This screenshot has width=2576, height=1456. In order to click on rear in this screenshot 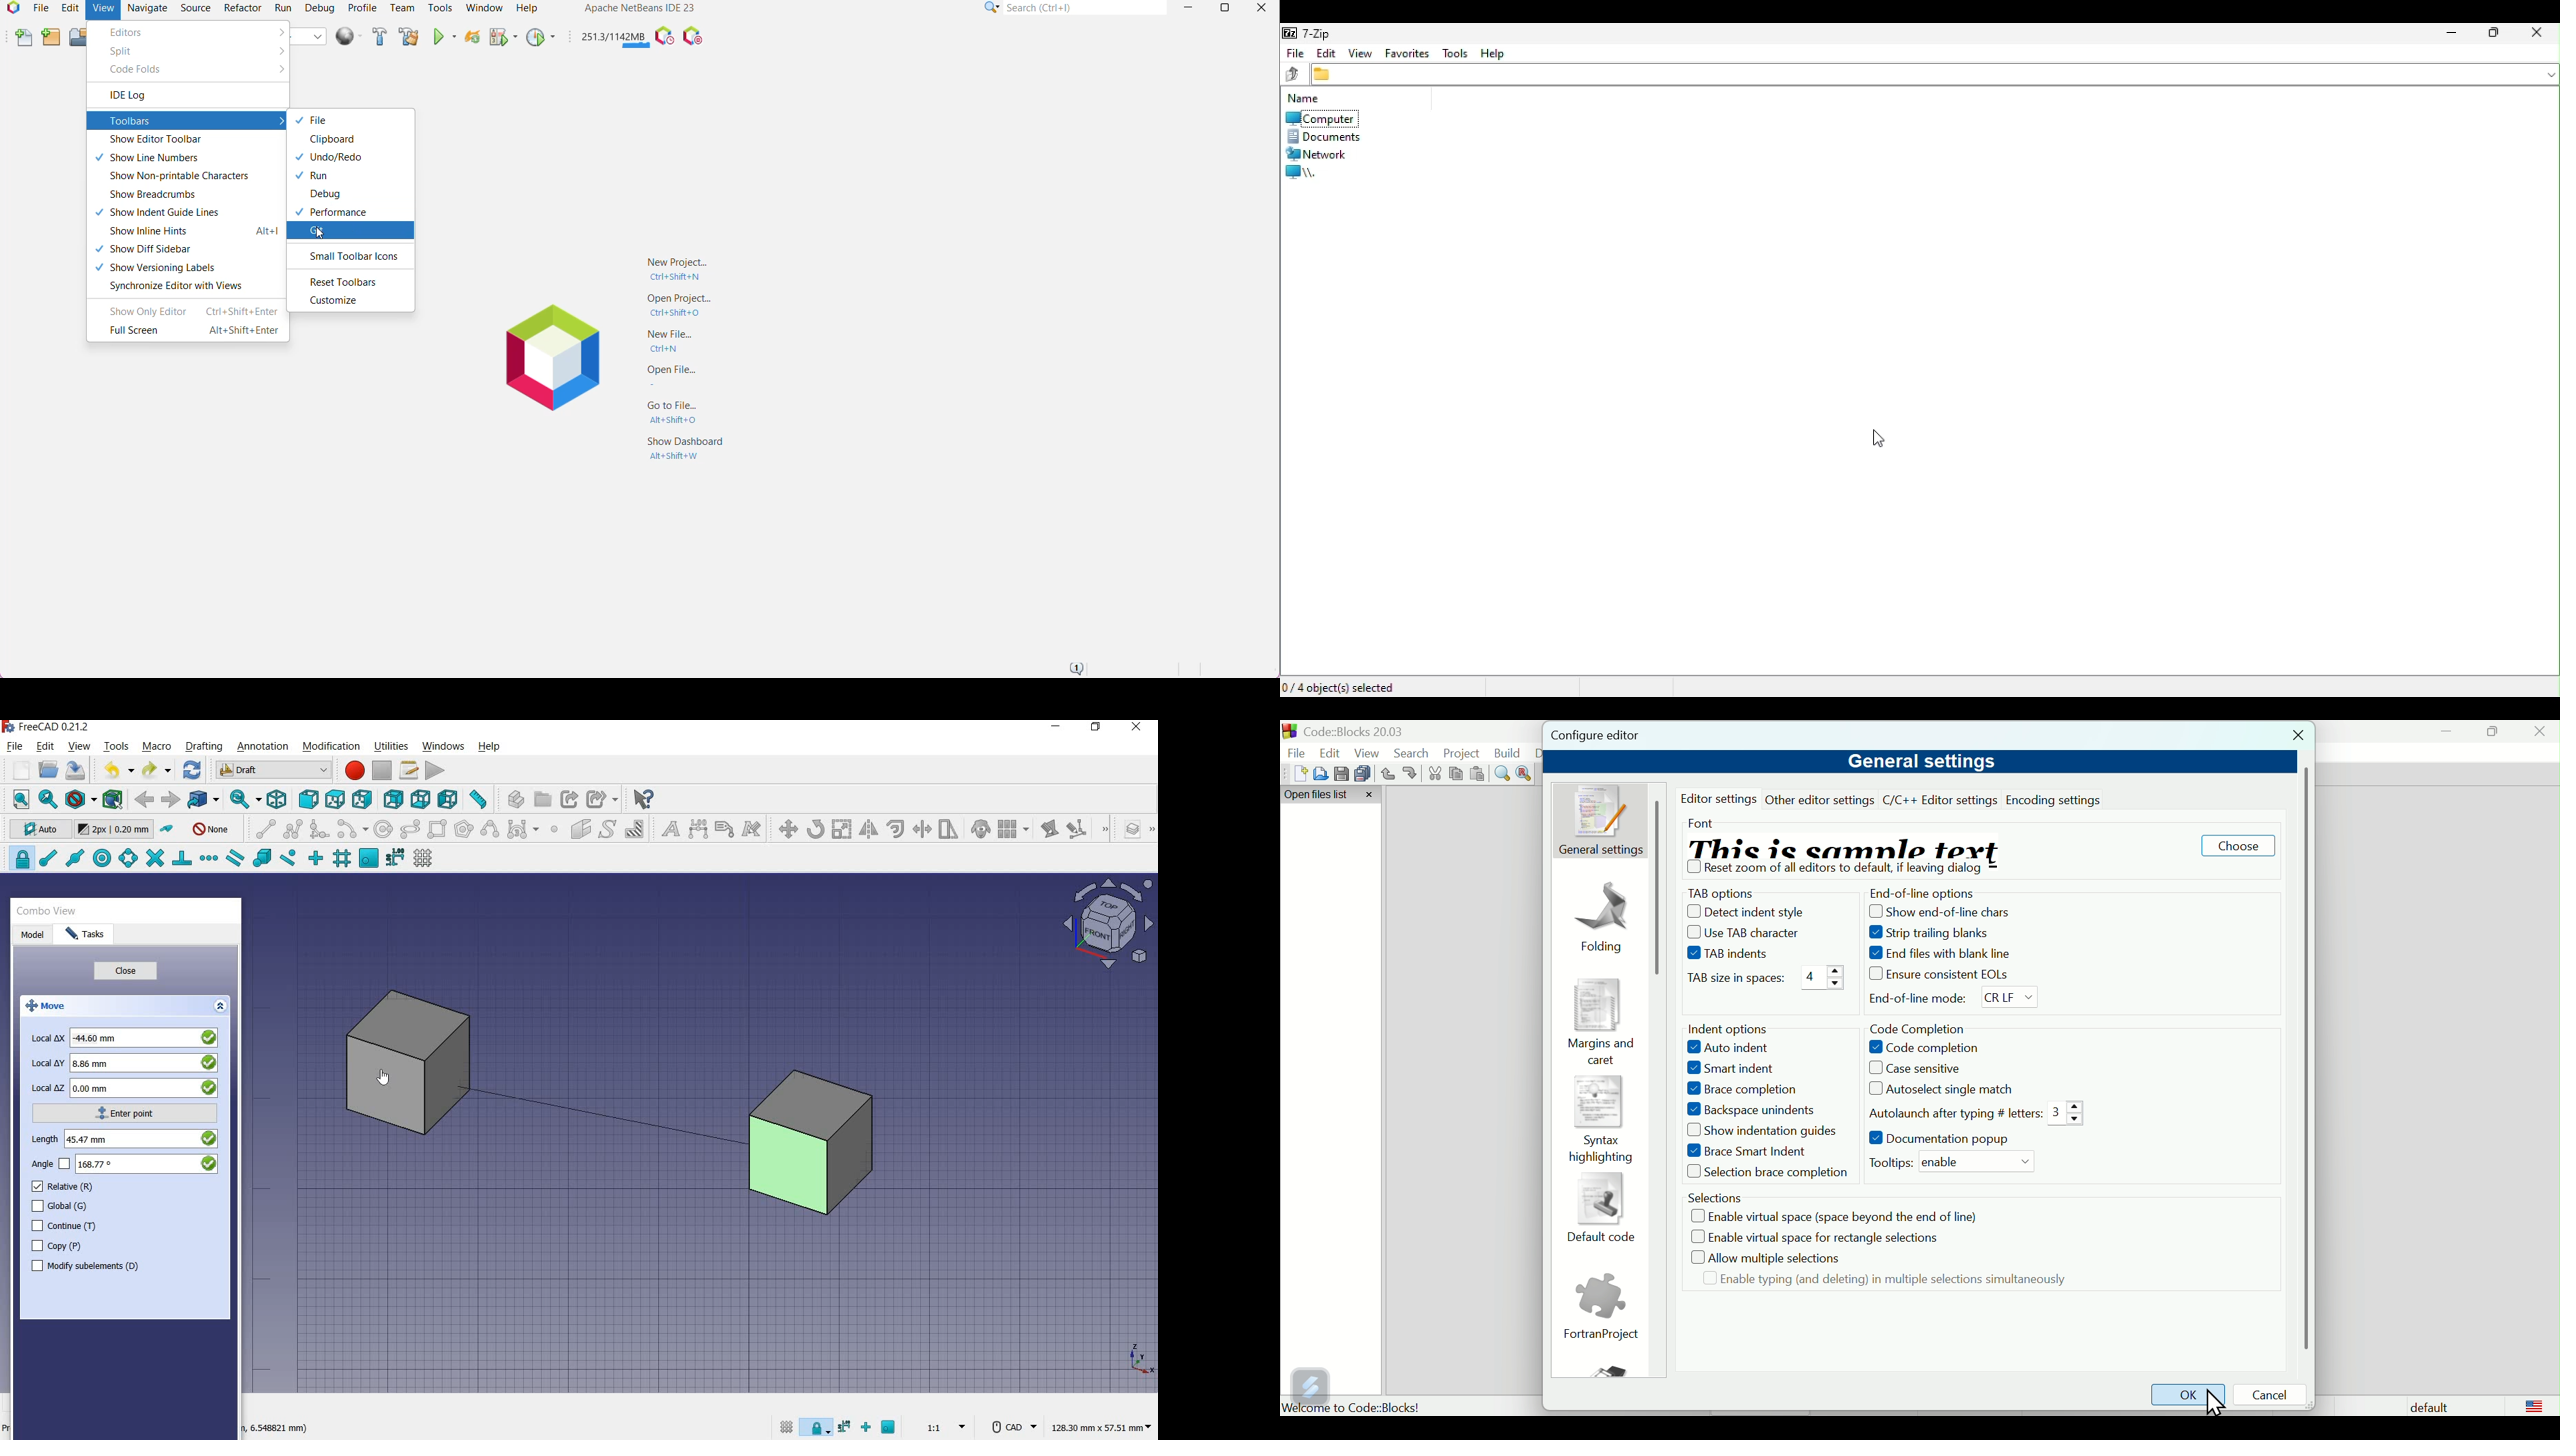, I will do `click(394, 800)`.